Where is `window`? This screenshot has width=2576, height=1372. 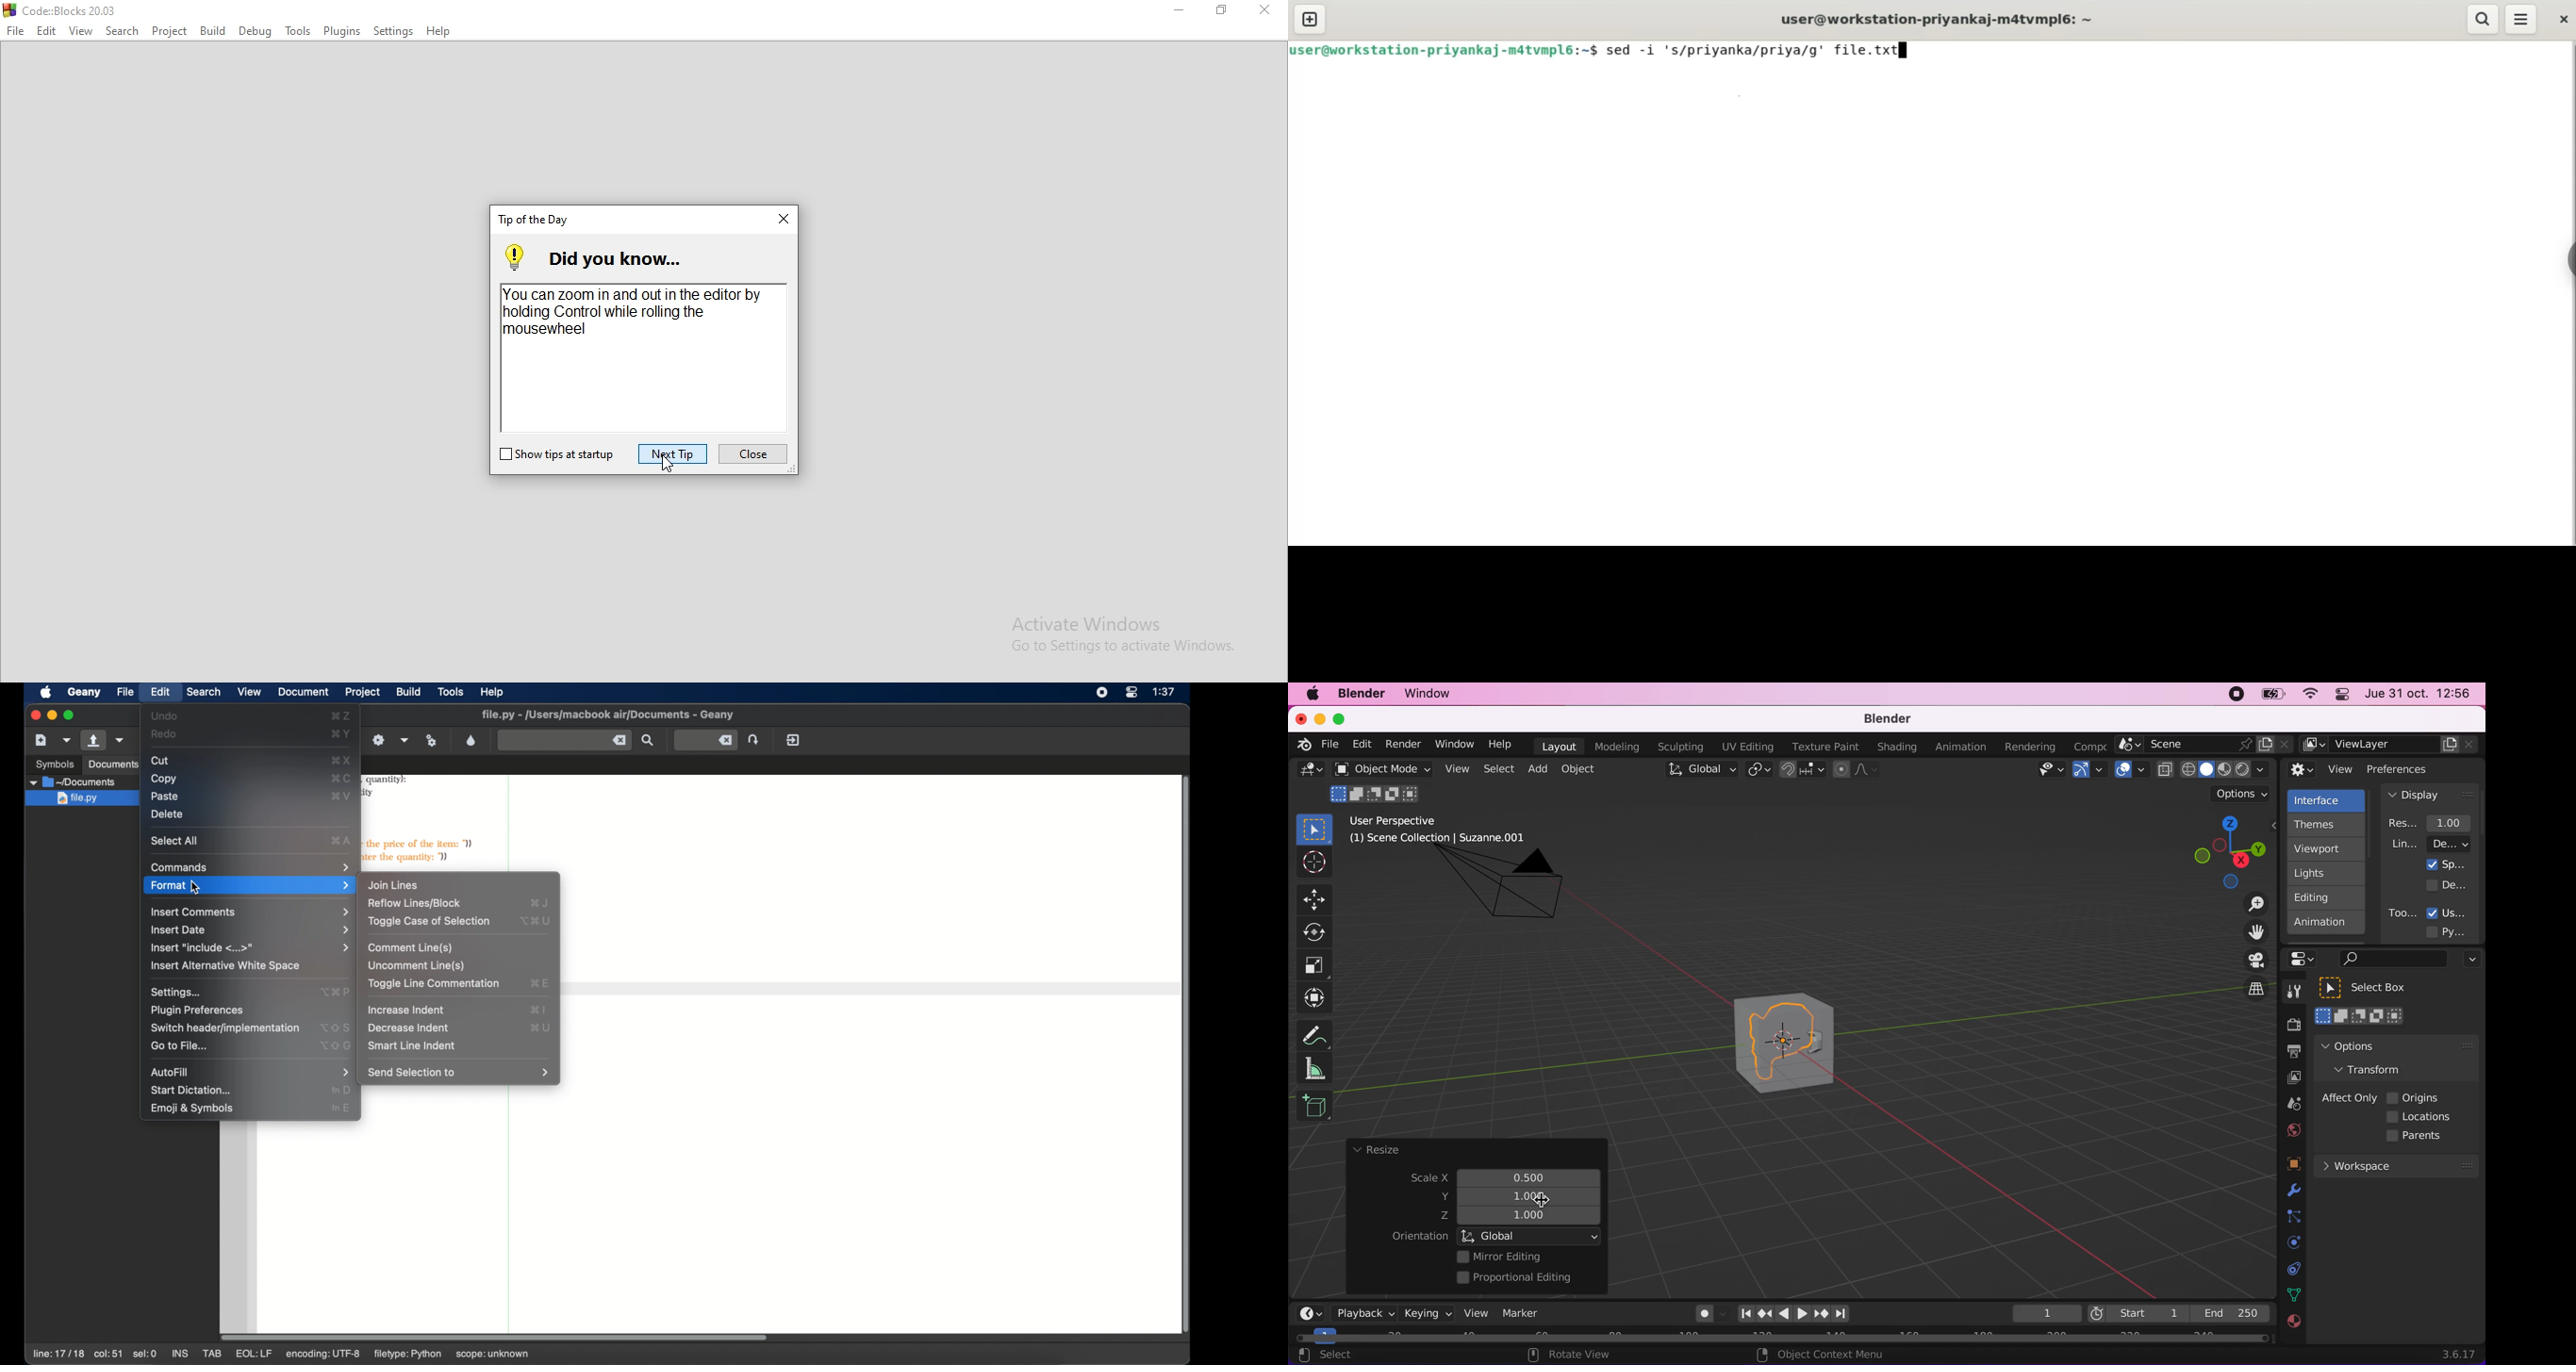
window is located at coordinates (1453, 744).